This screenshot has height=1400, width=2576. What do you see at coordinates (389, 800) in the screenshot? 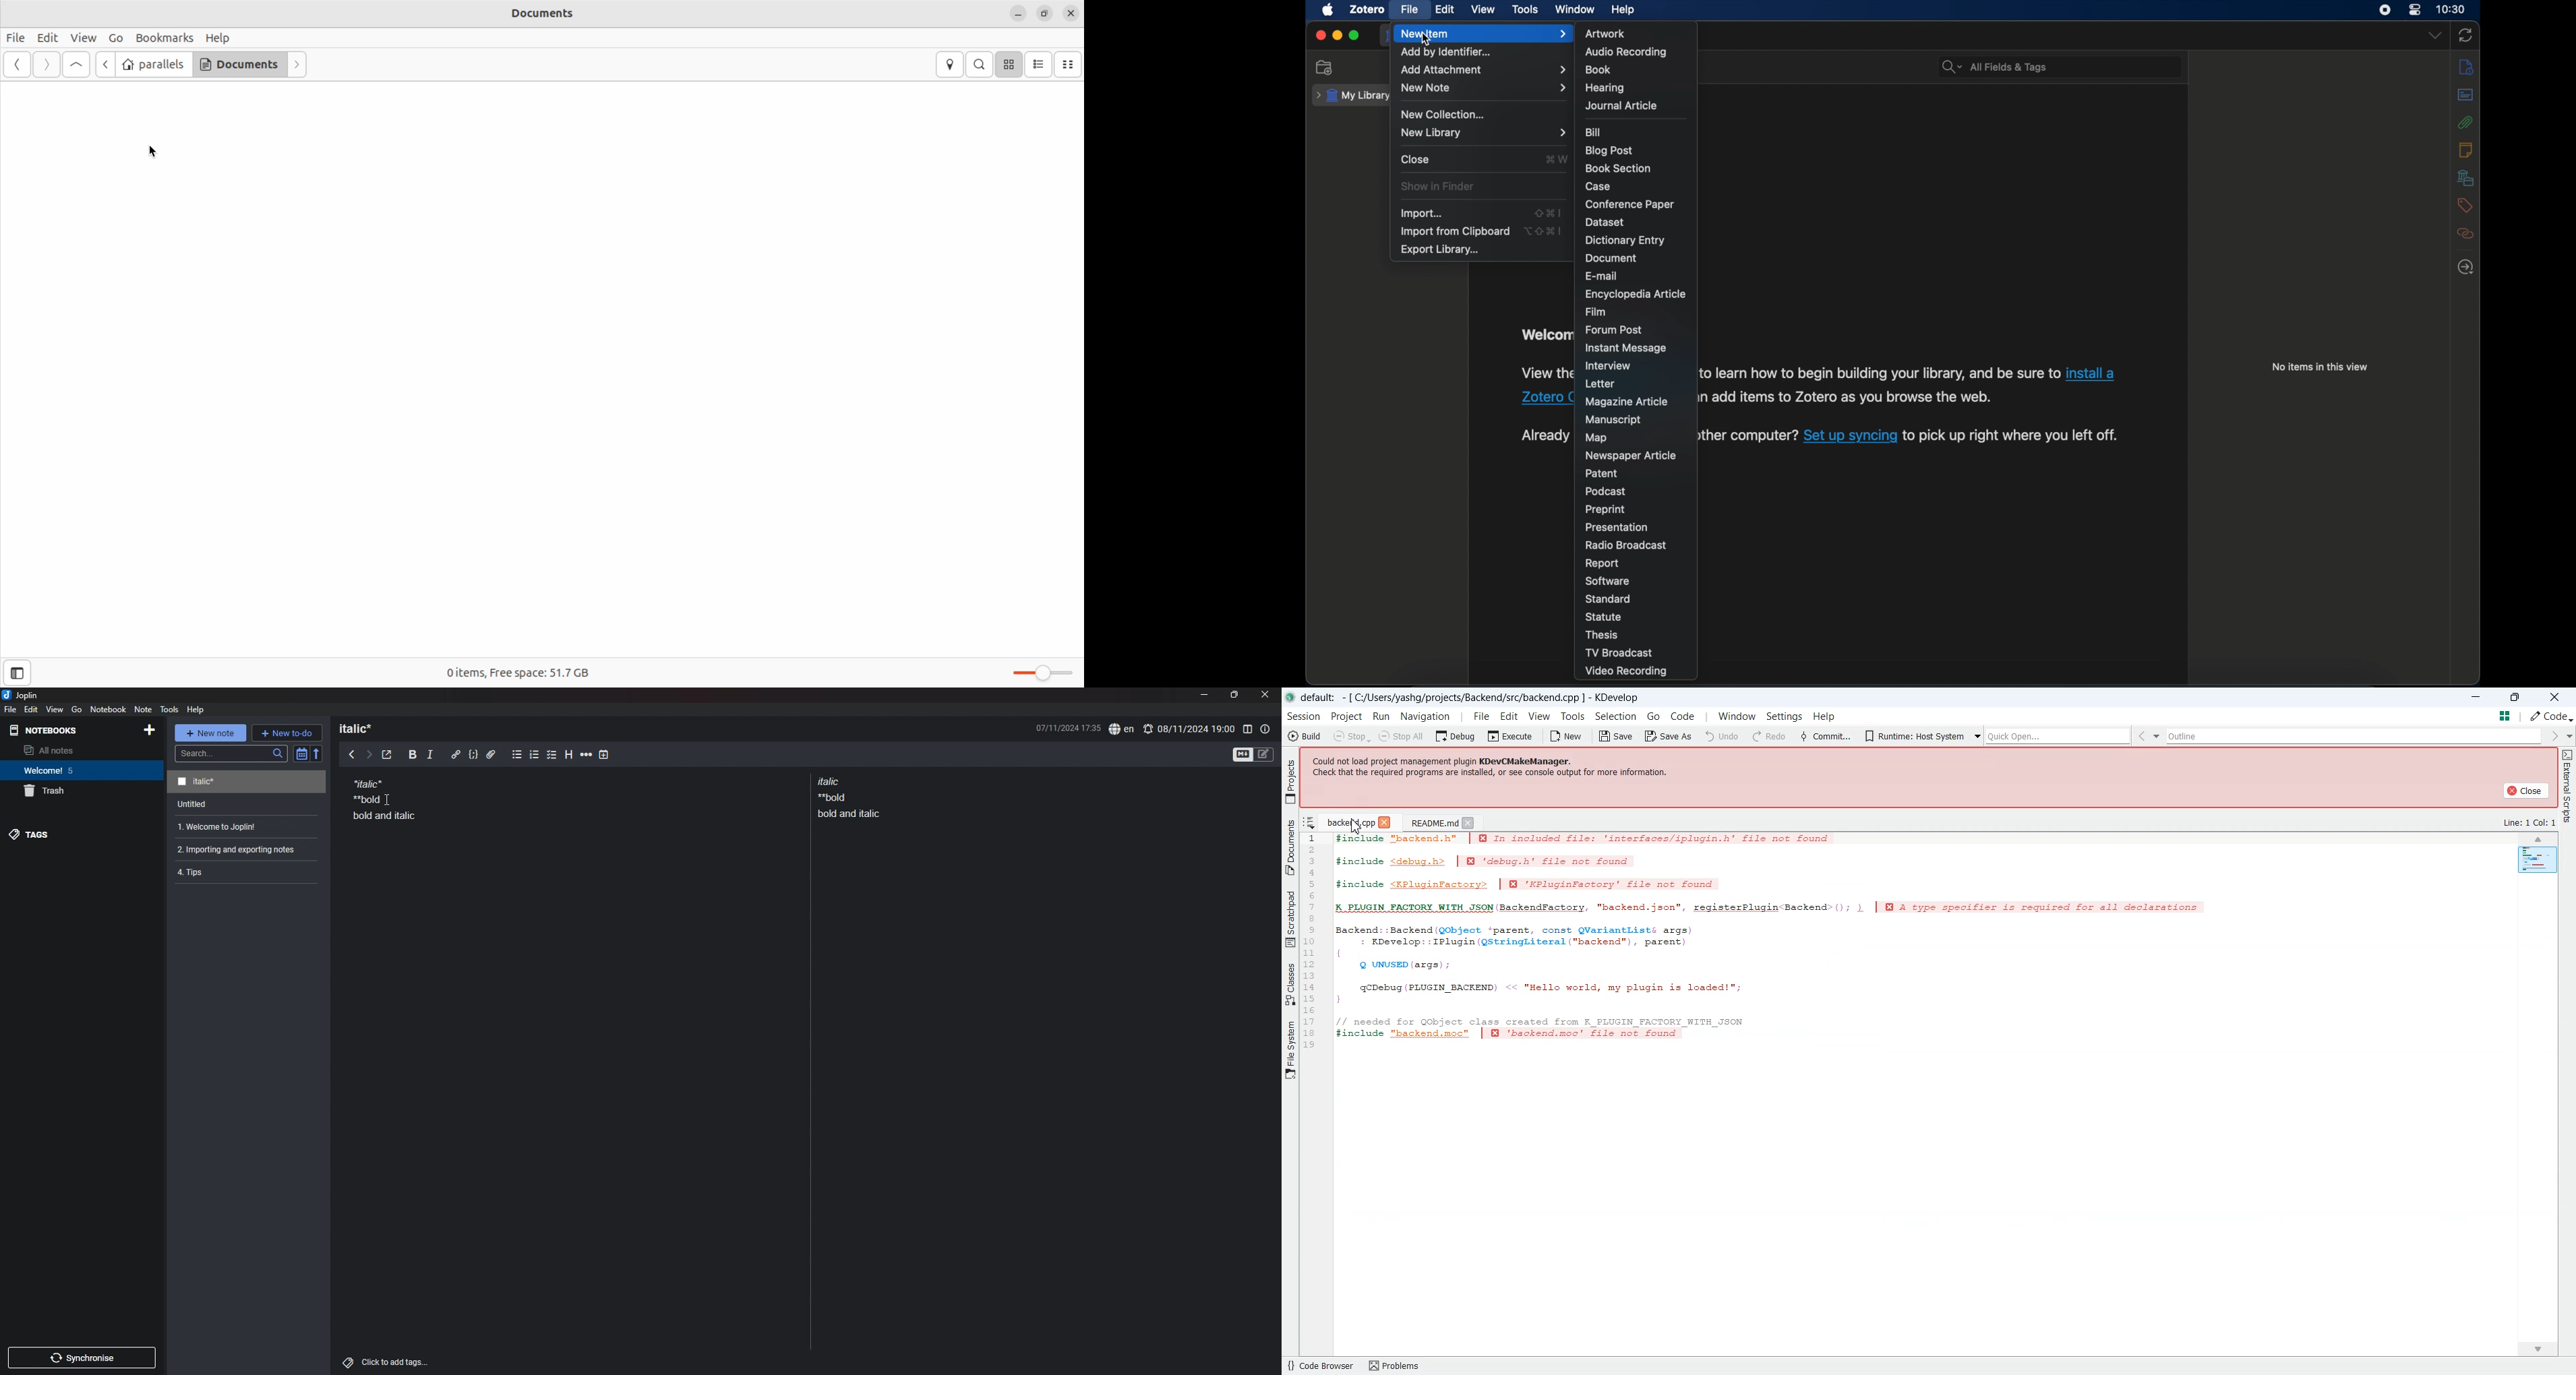
I see `Cursor` at bounding box center [389, 800].